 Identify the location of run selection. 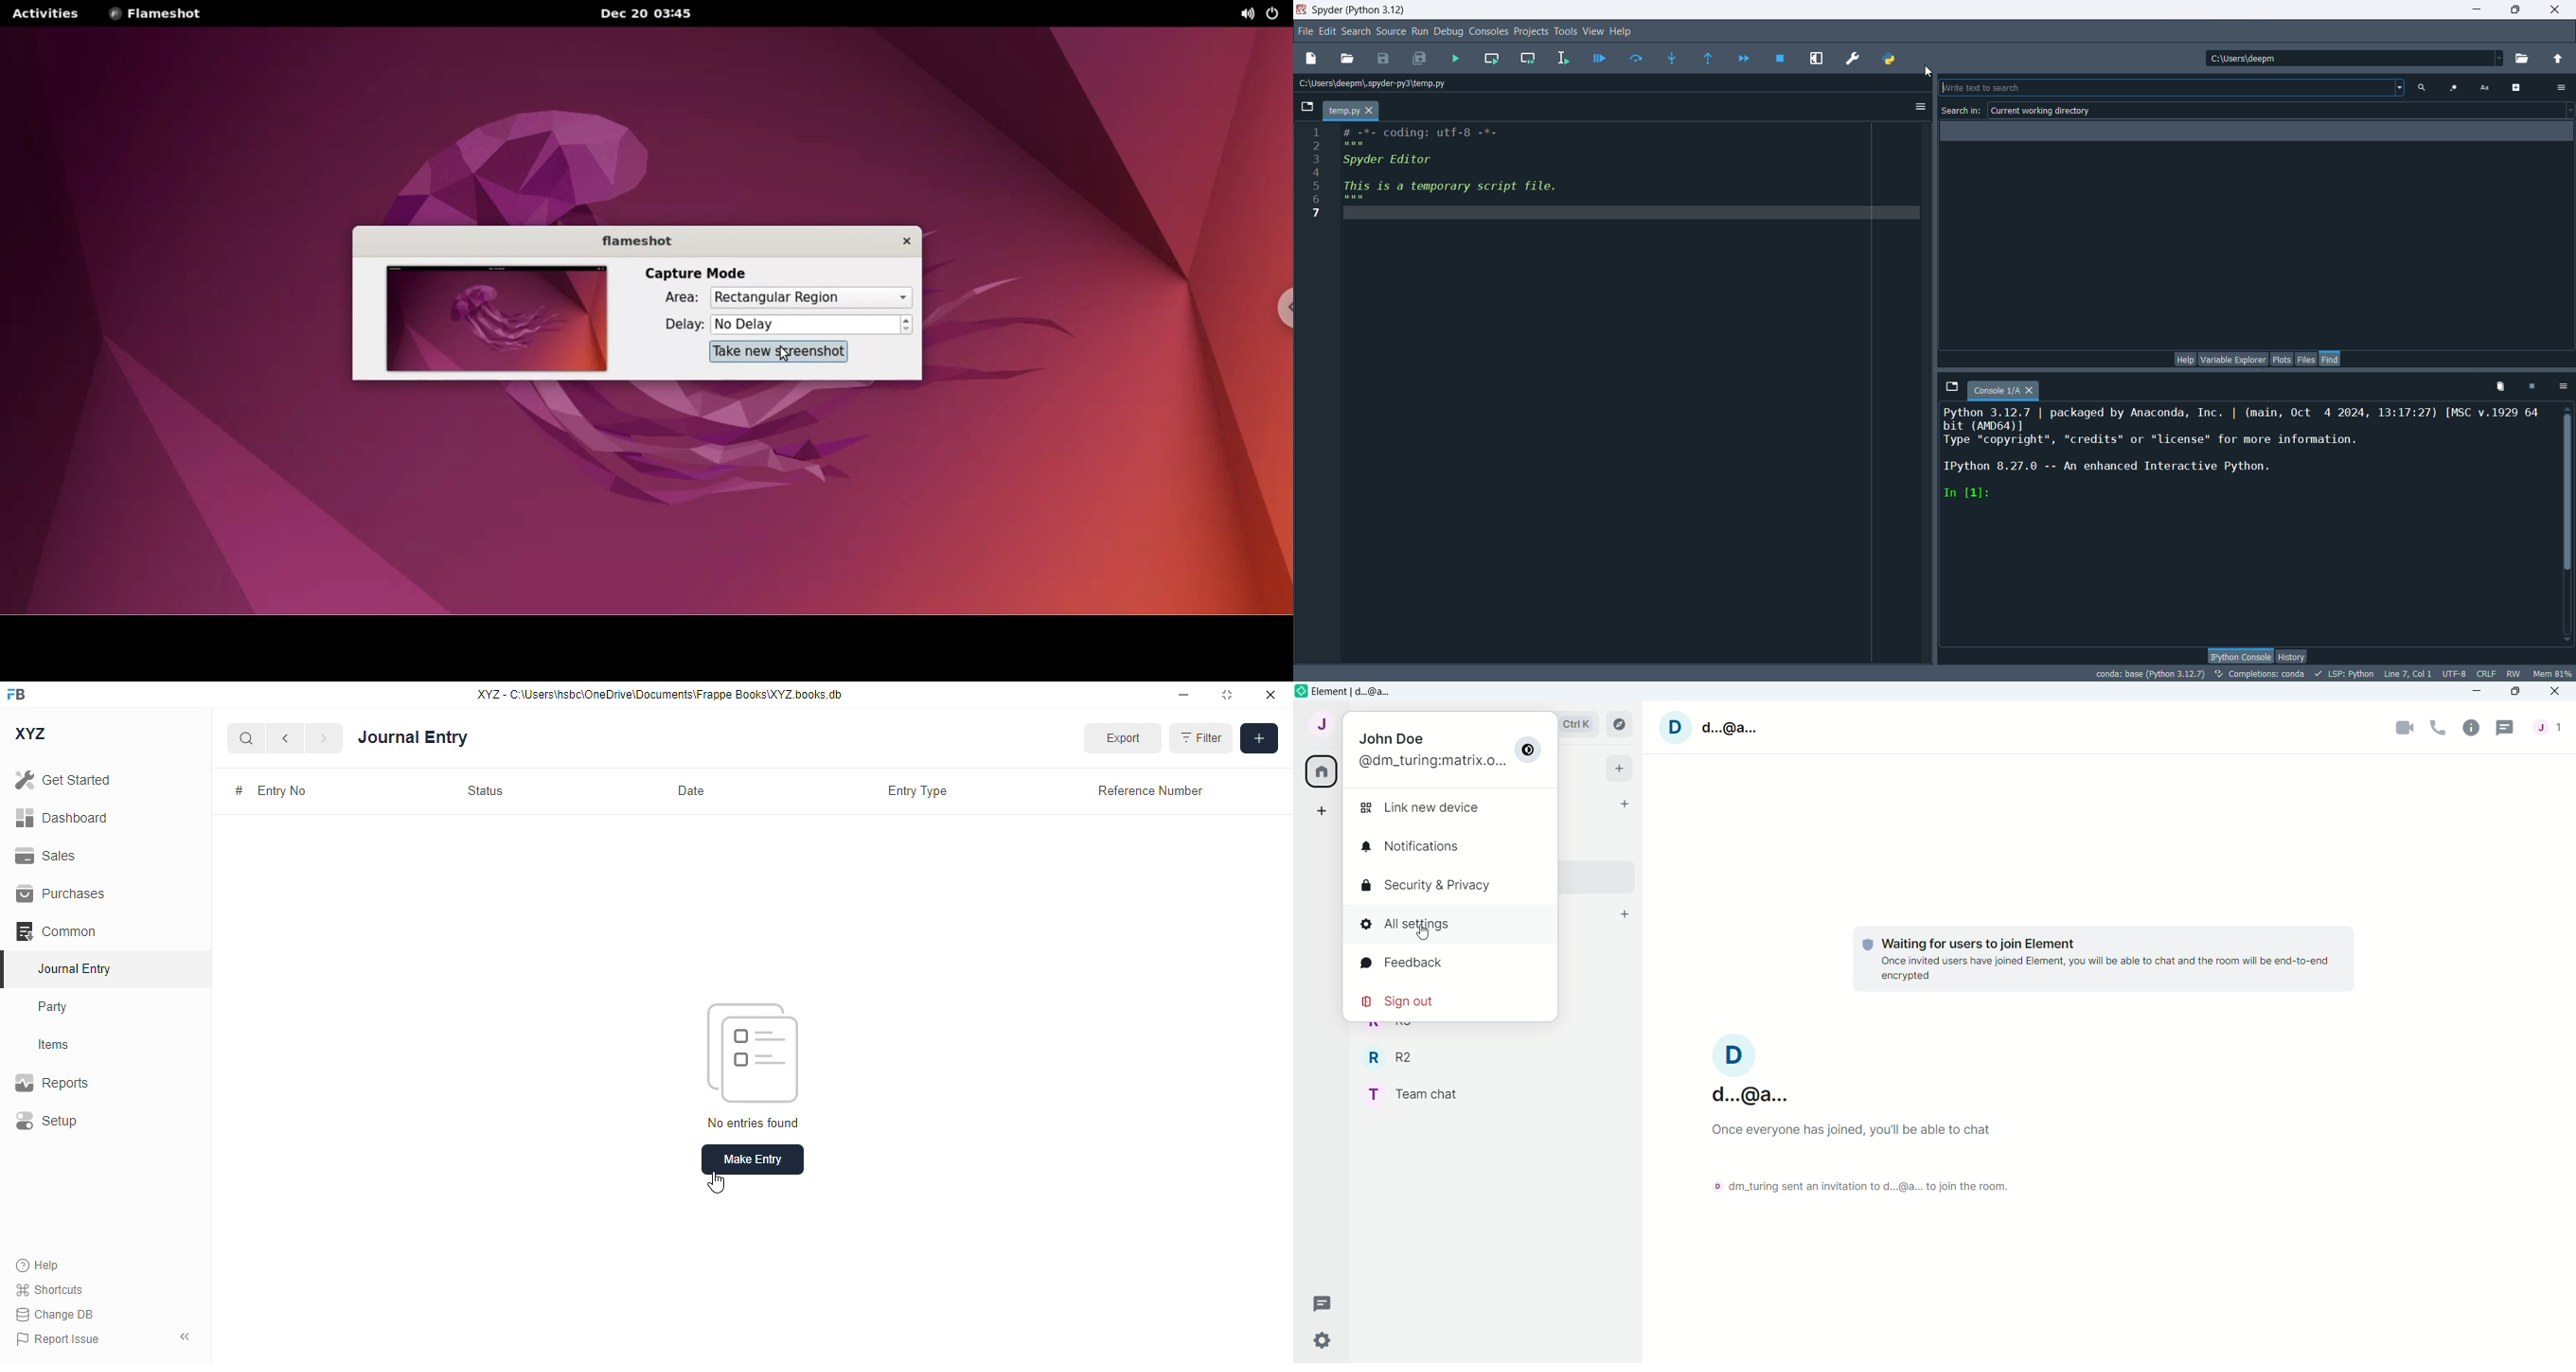
(1563, 57).